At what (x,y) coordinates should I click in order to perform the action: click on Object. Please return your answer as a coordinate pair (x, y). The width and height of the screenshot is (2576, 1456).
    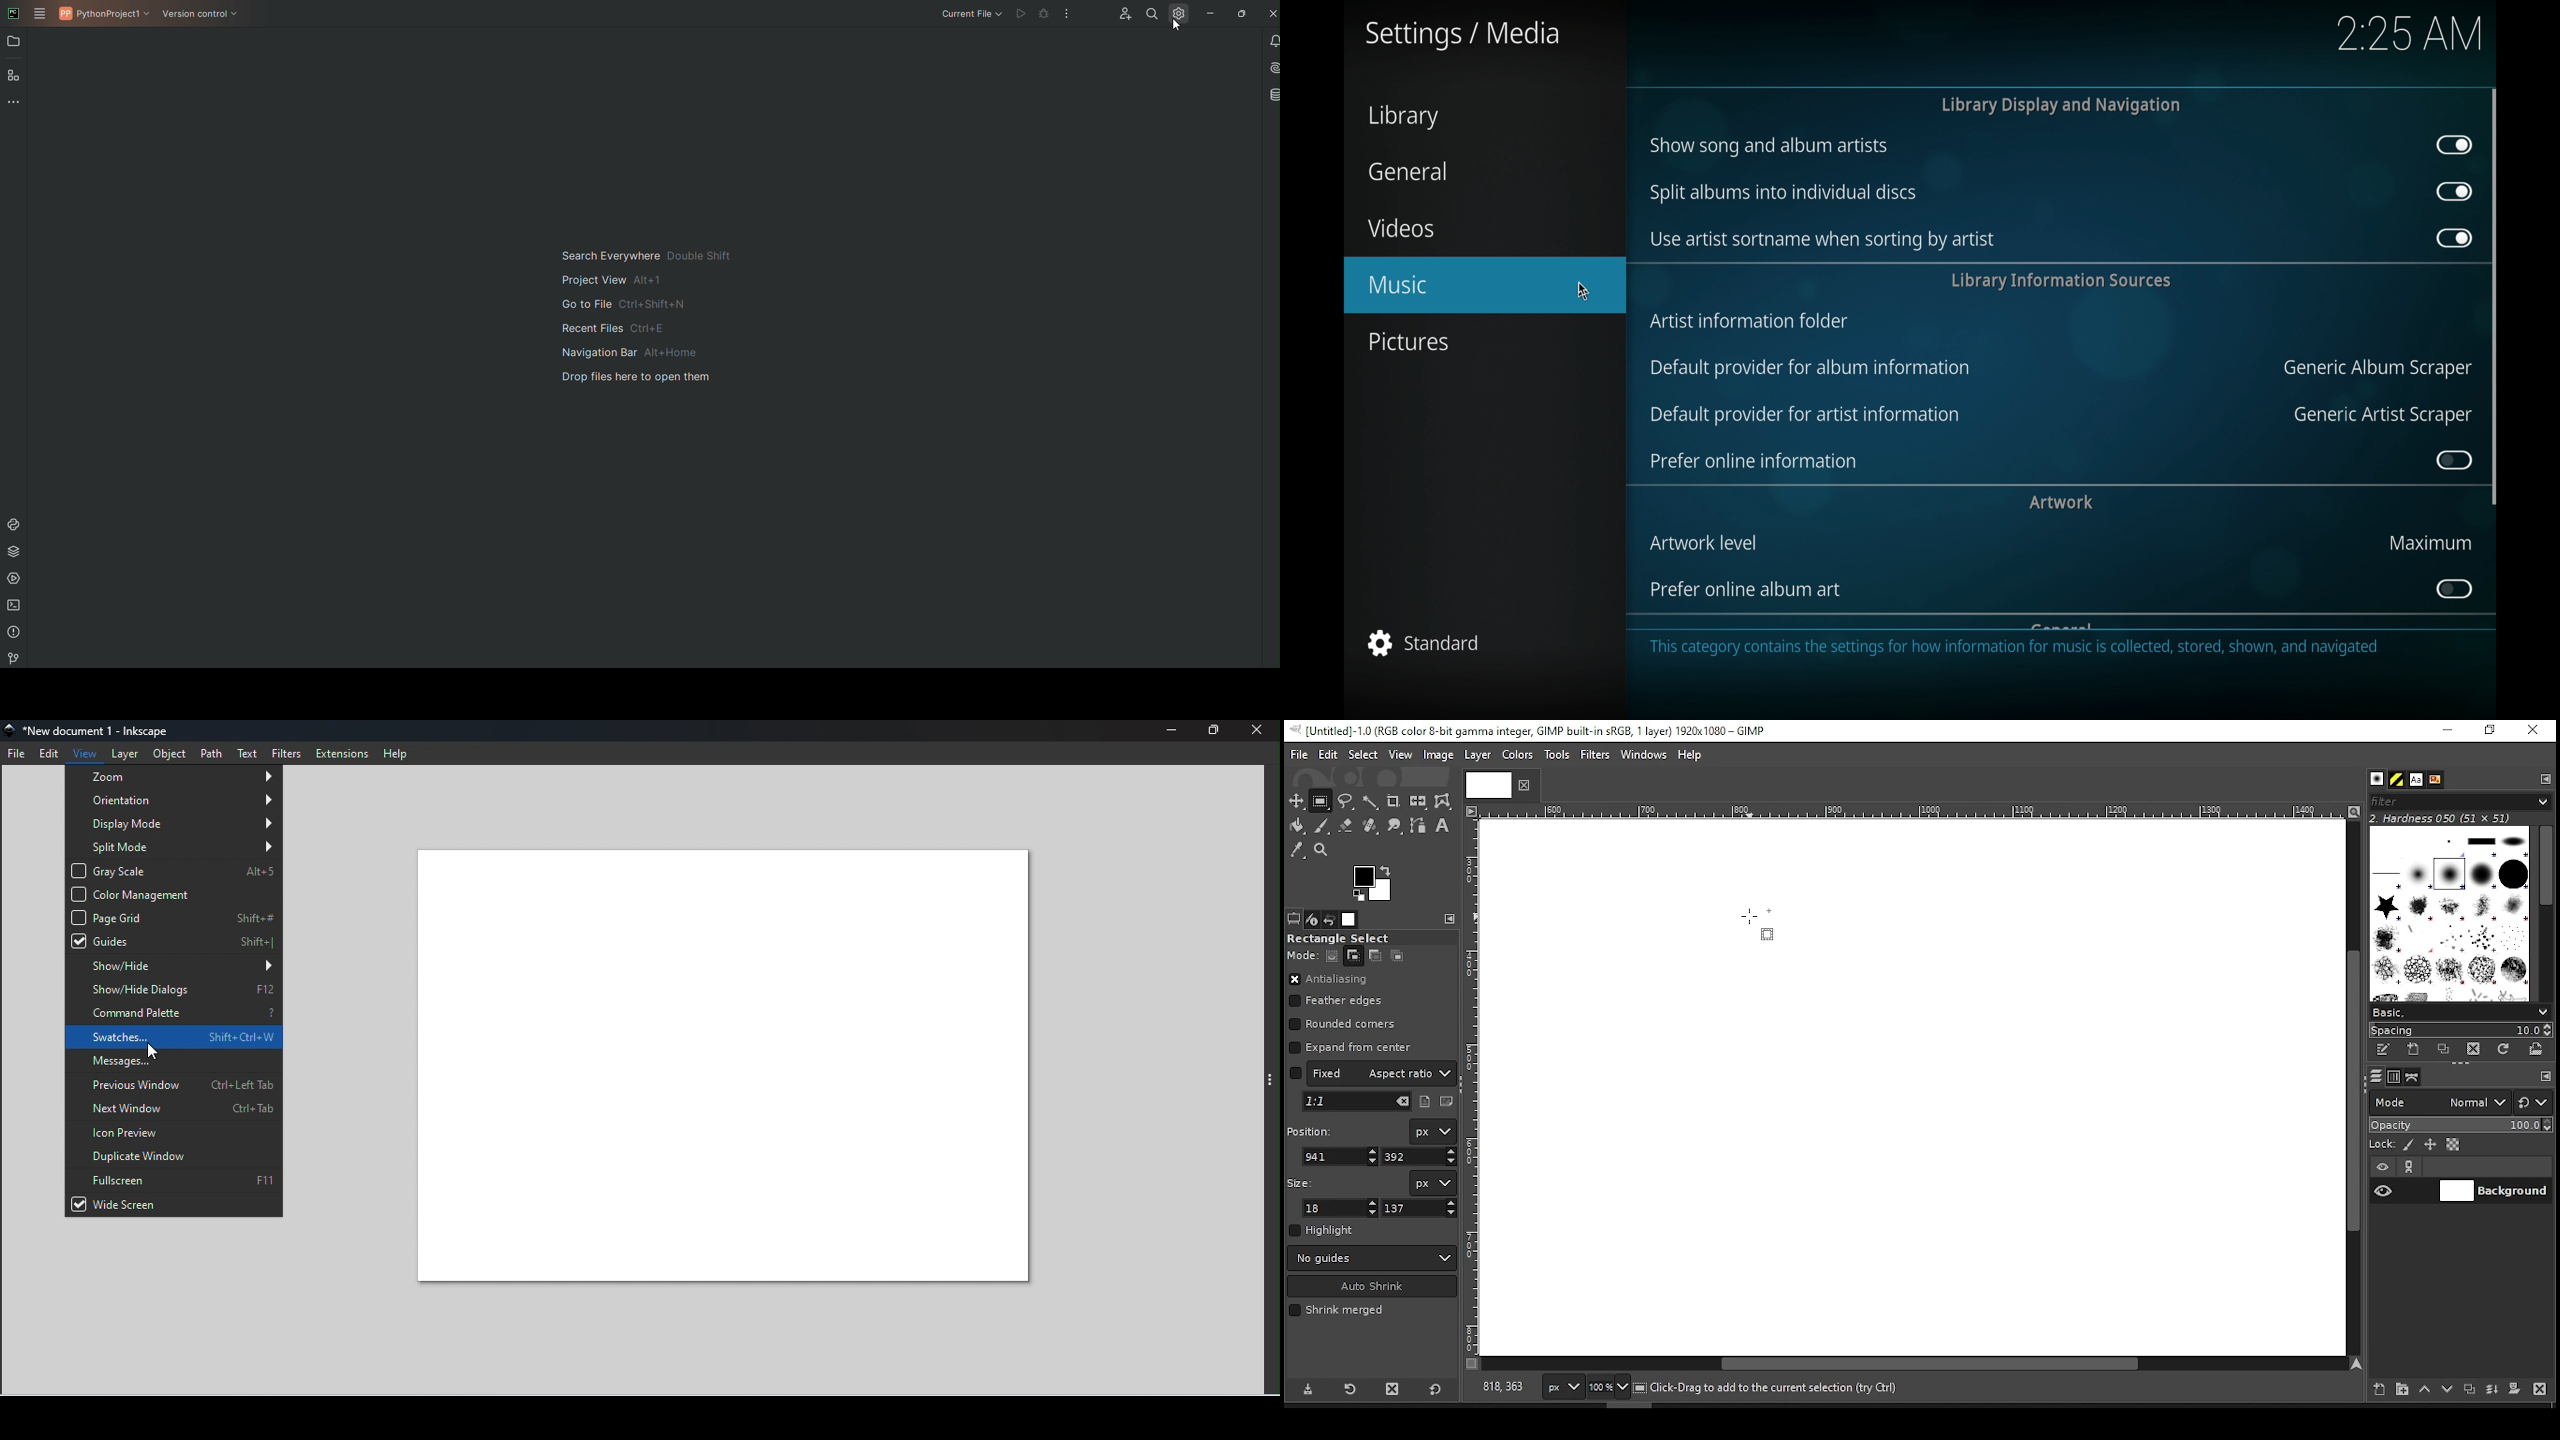
    Looking at the image, I should click on (175, 755).